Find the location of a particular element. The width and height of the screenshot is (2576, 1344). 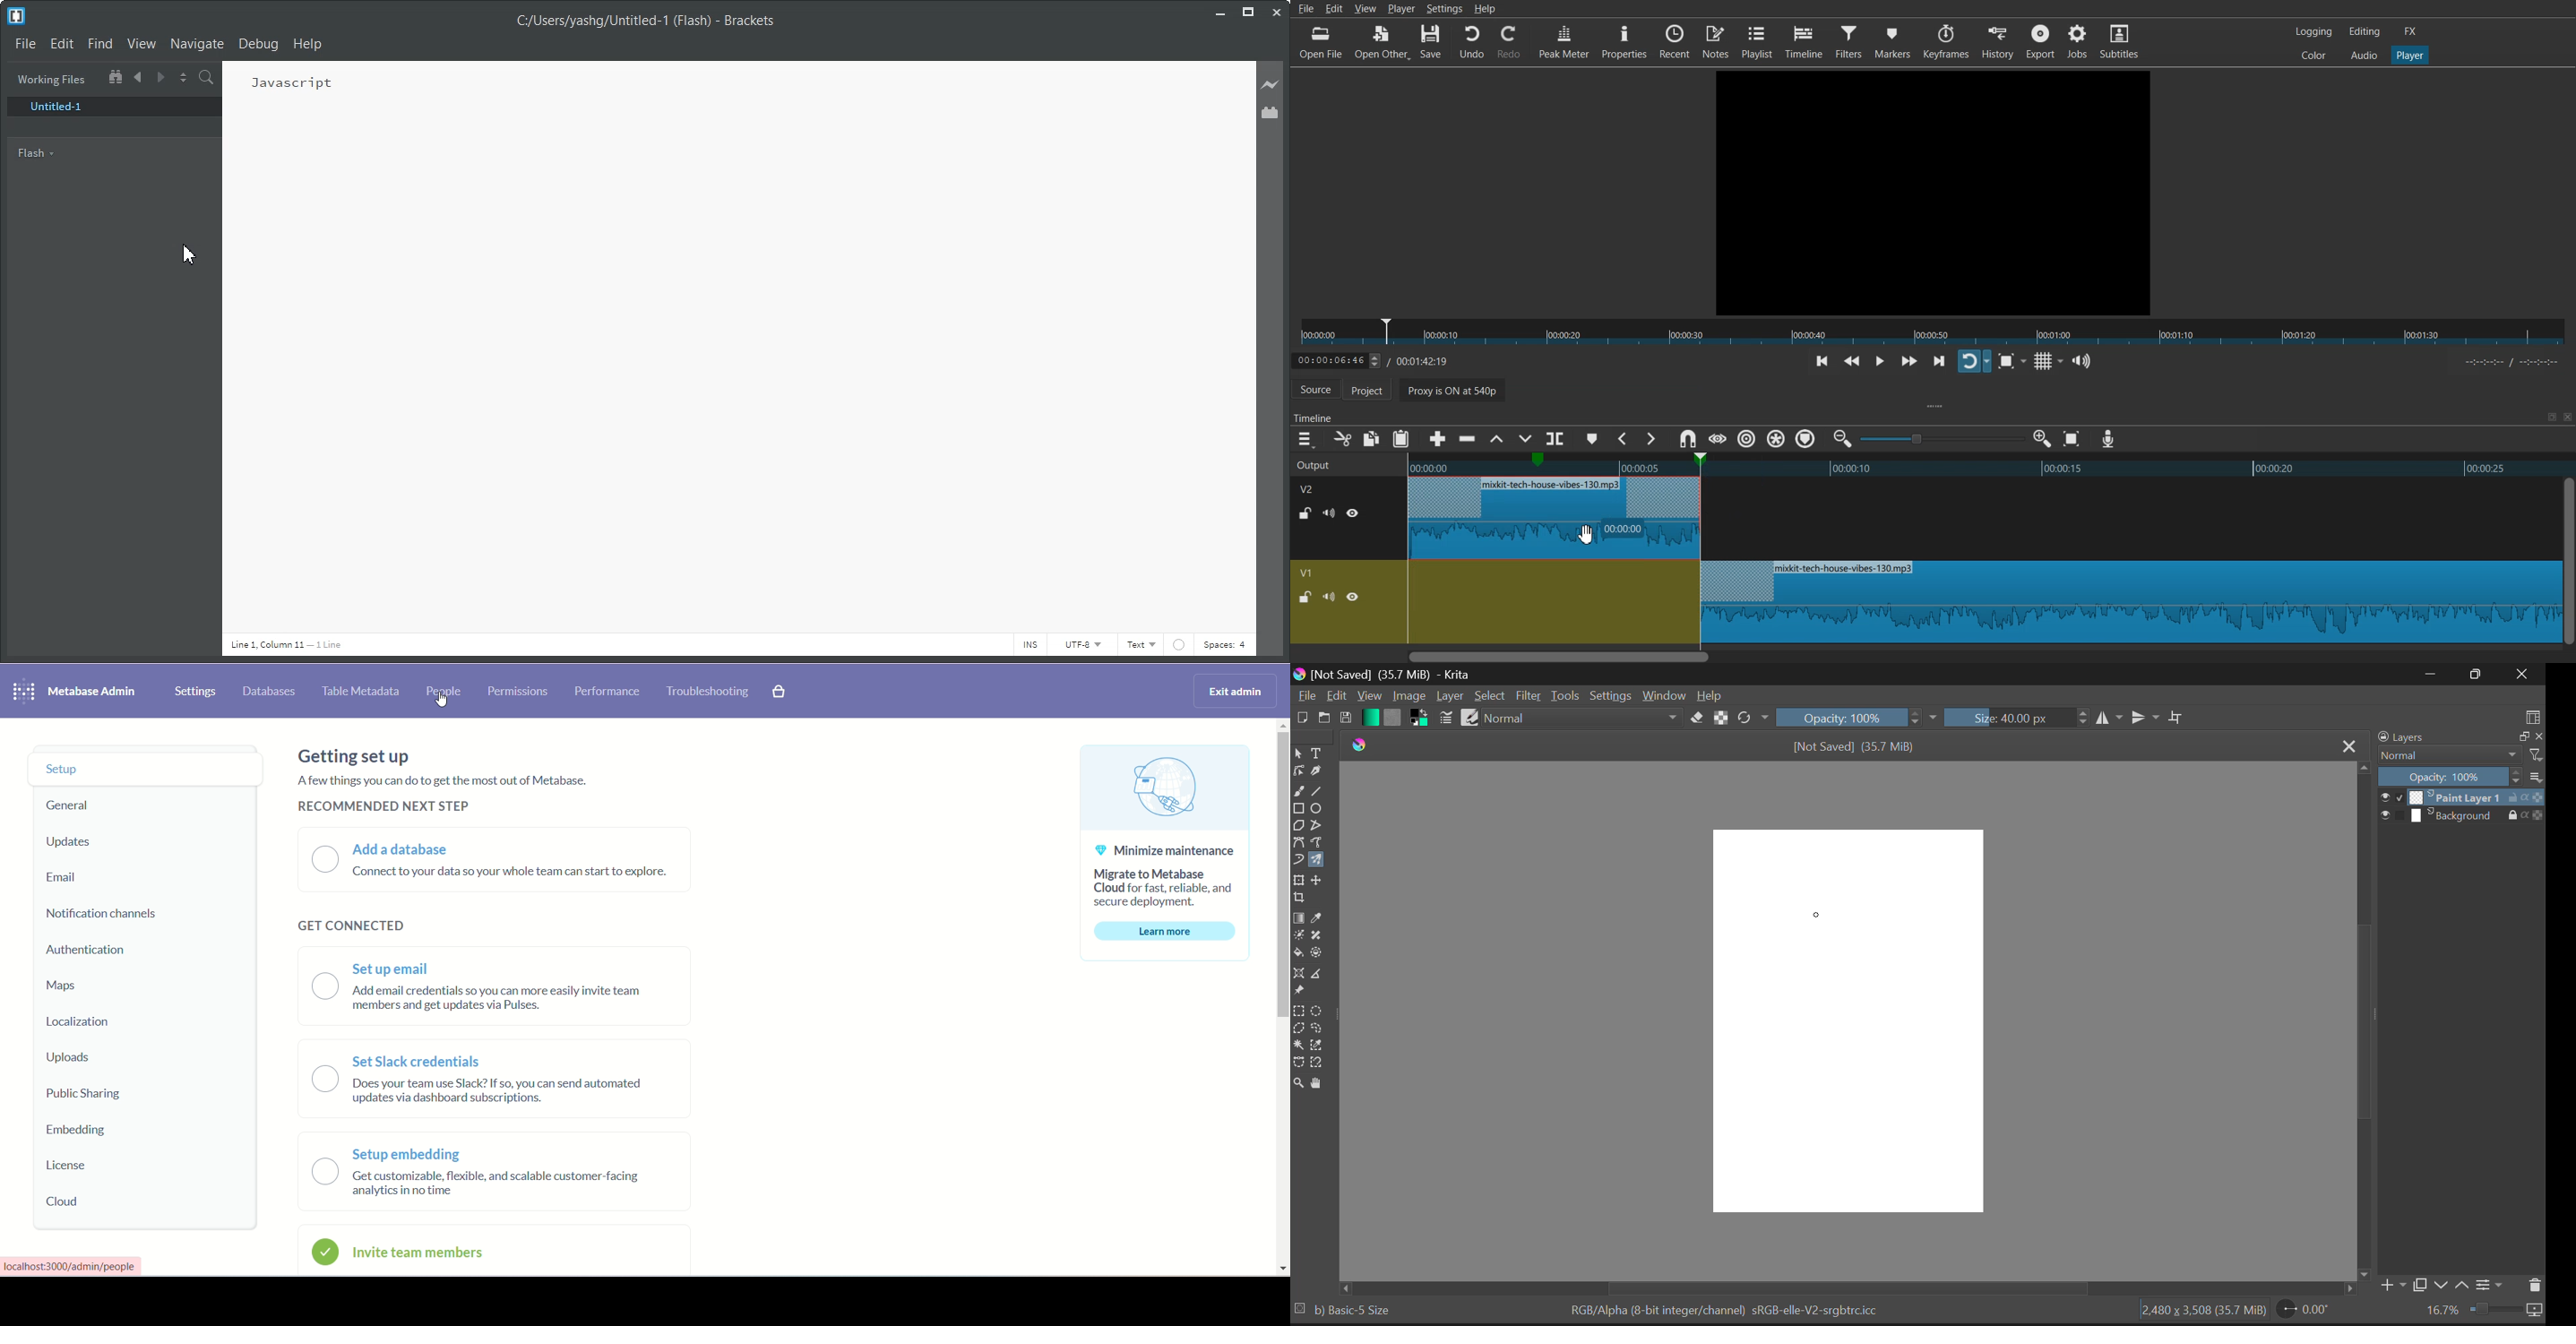

Project is located at coordinates (1374, 391).